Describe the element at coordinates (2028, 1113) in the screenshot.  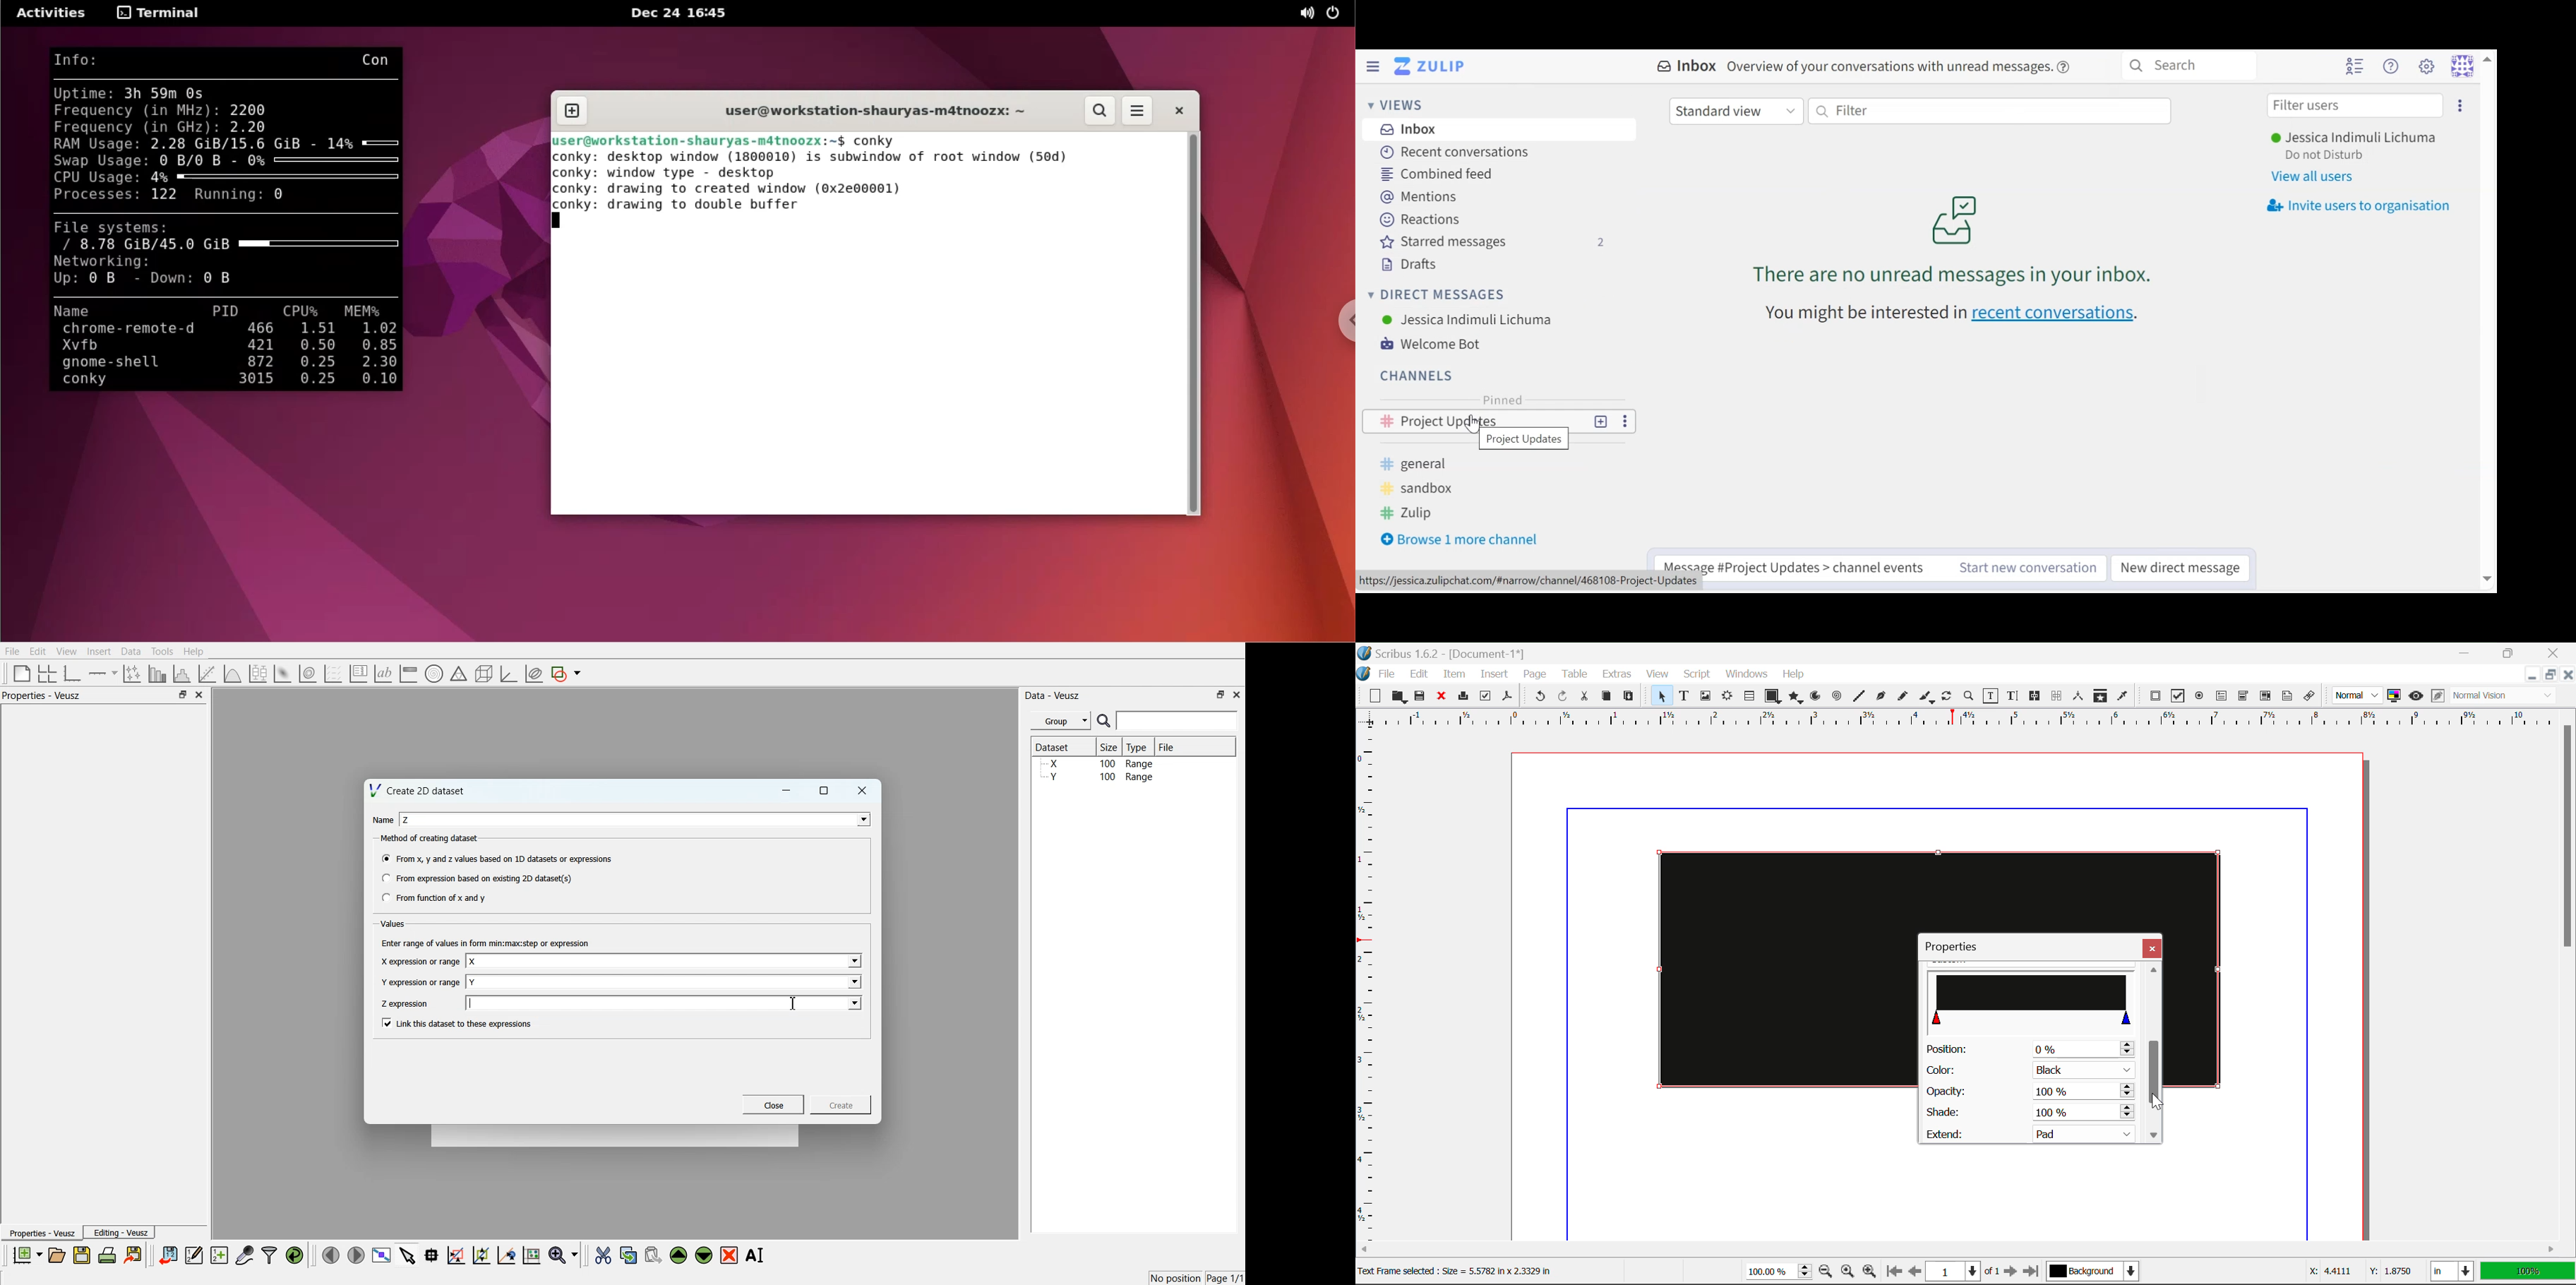
I see `Shade` at that location.